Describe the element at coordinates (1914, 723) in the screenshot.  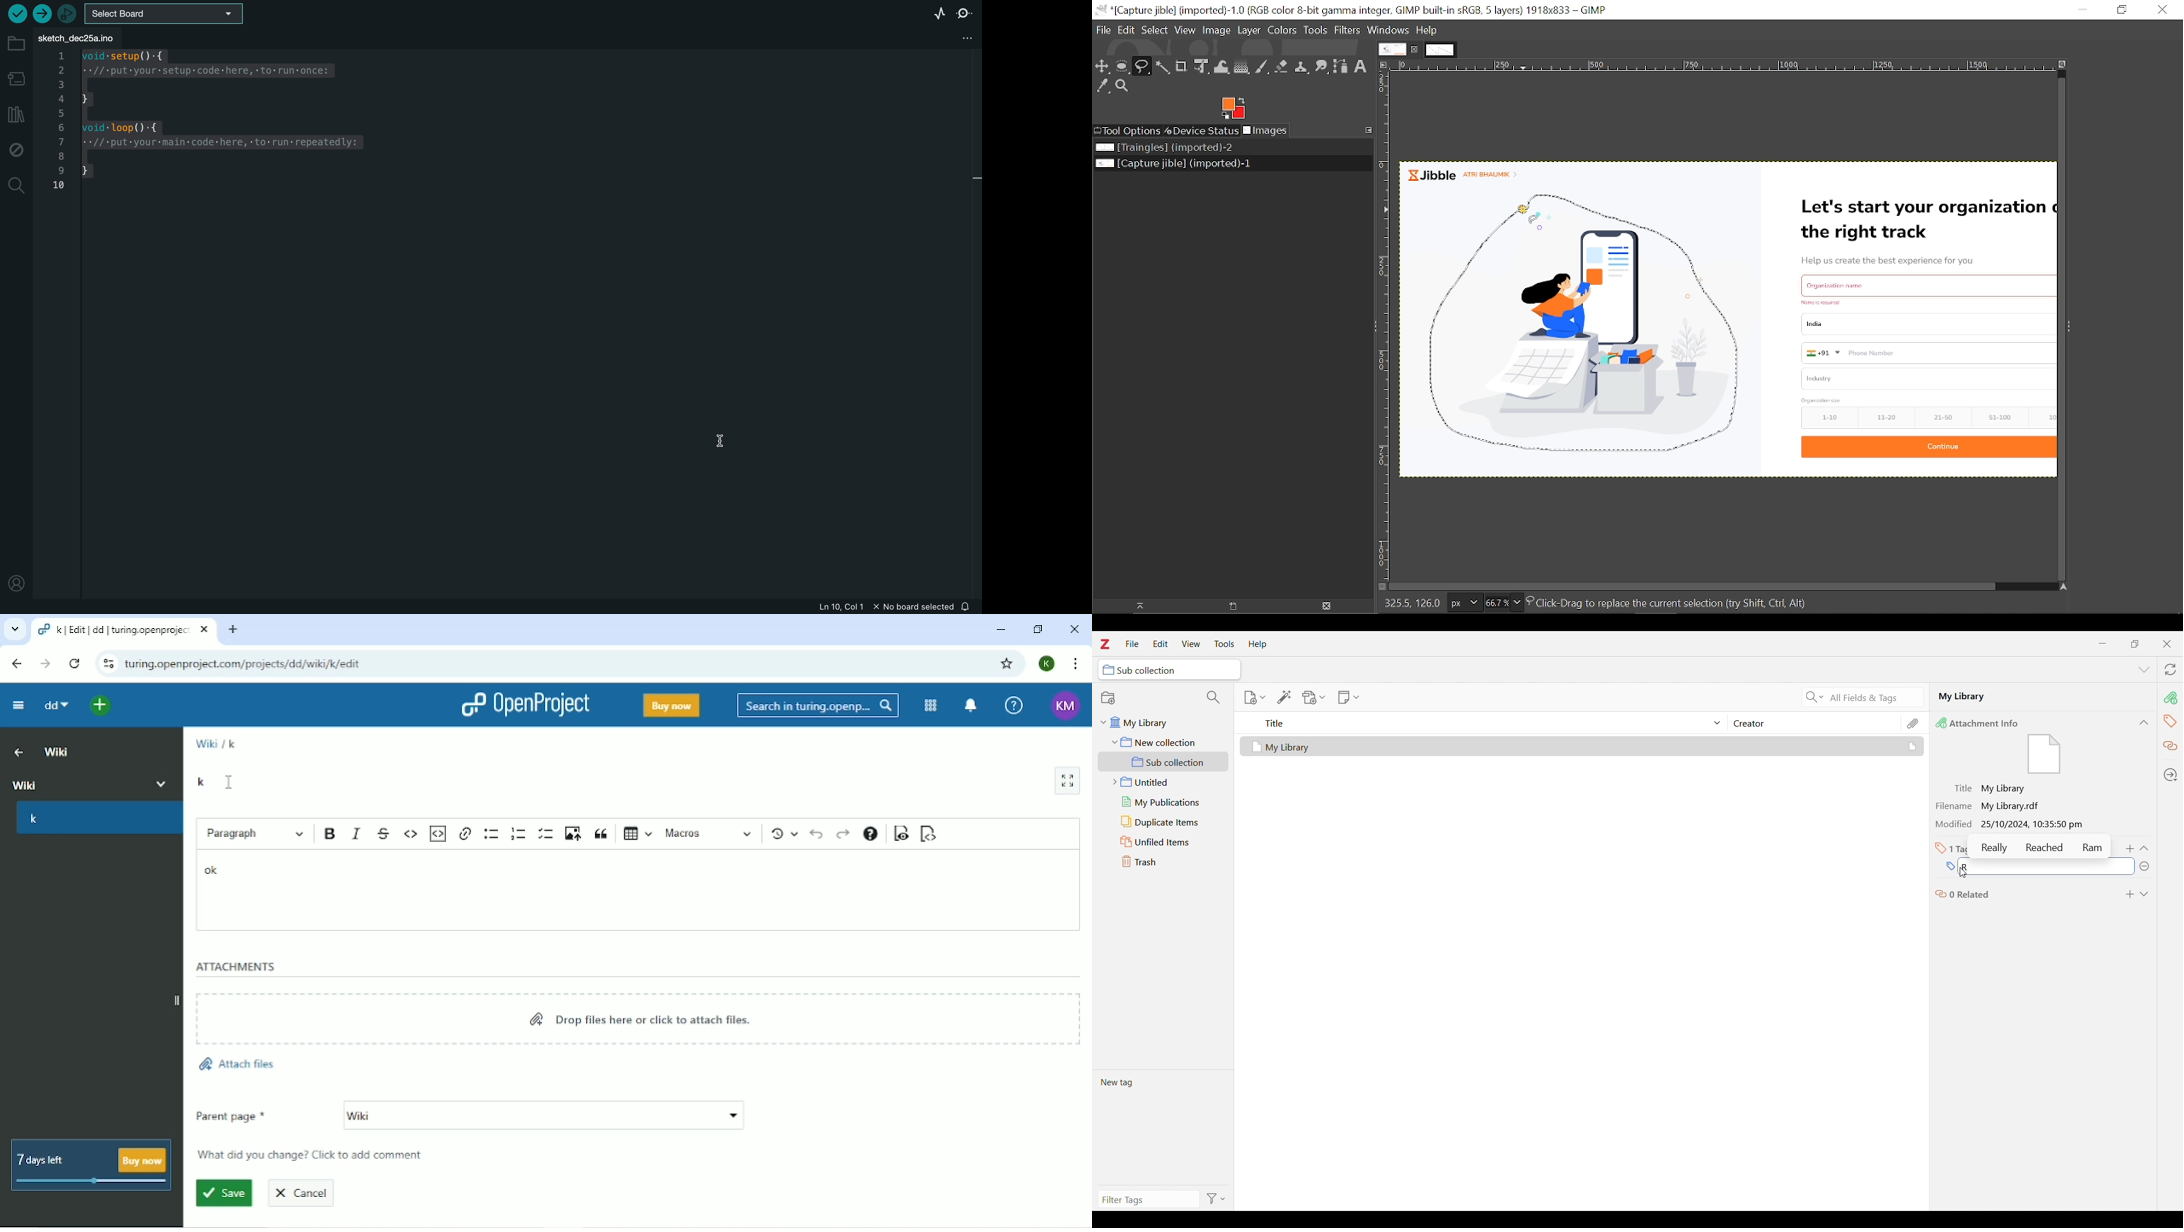
I see `Attachments` at that location.